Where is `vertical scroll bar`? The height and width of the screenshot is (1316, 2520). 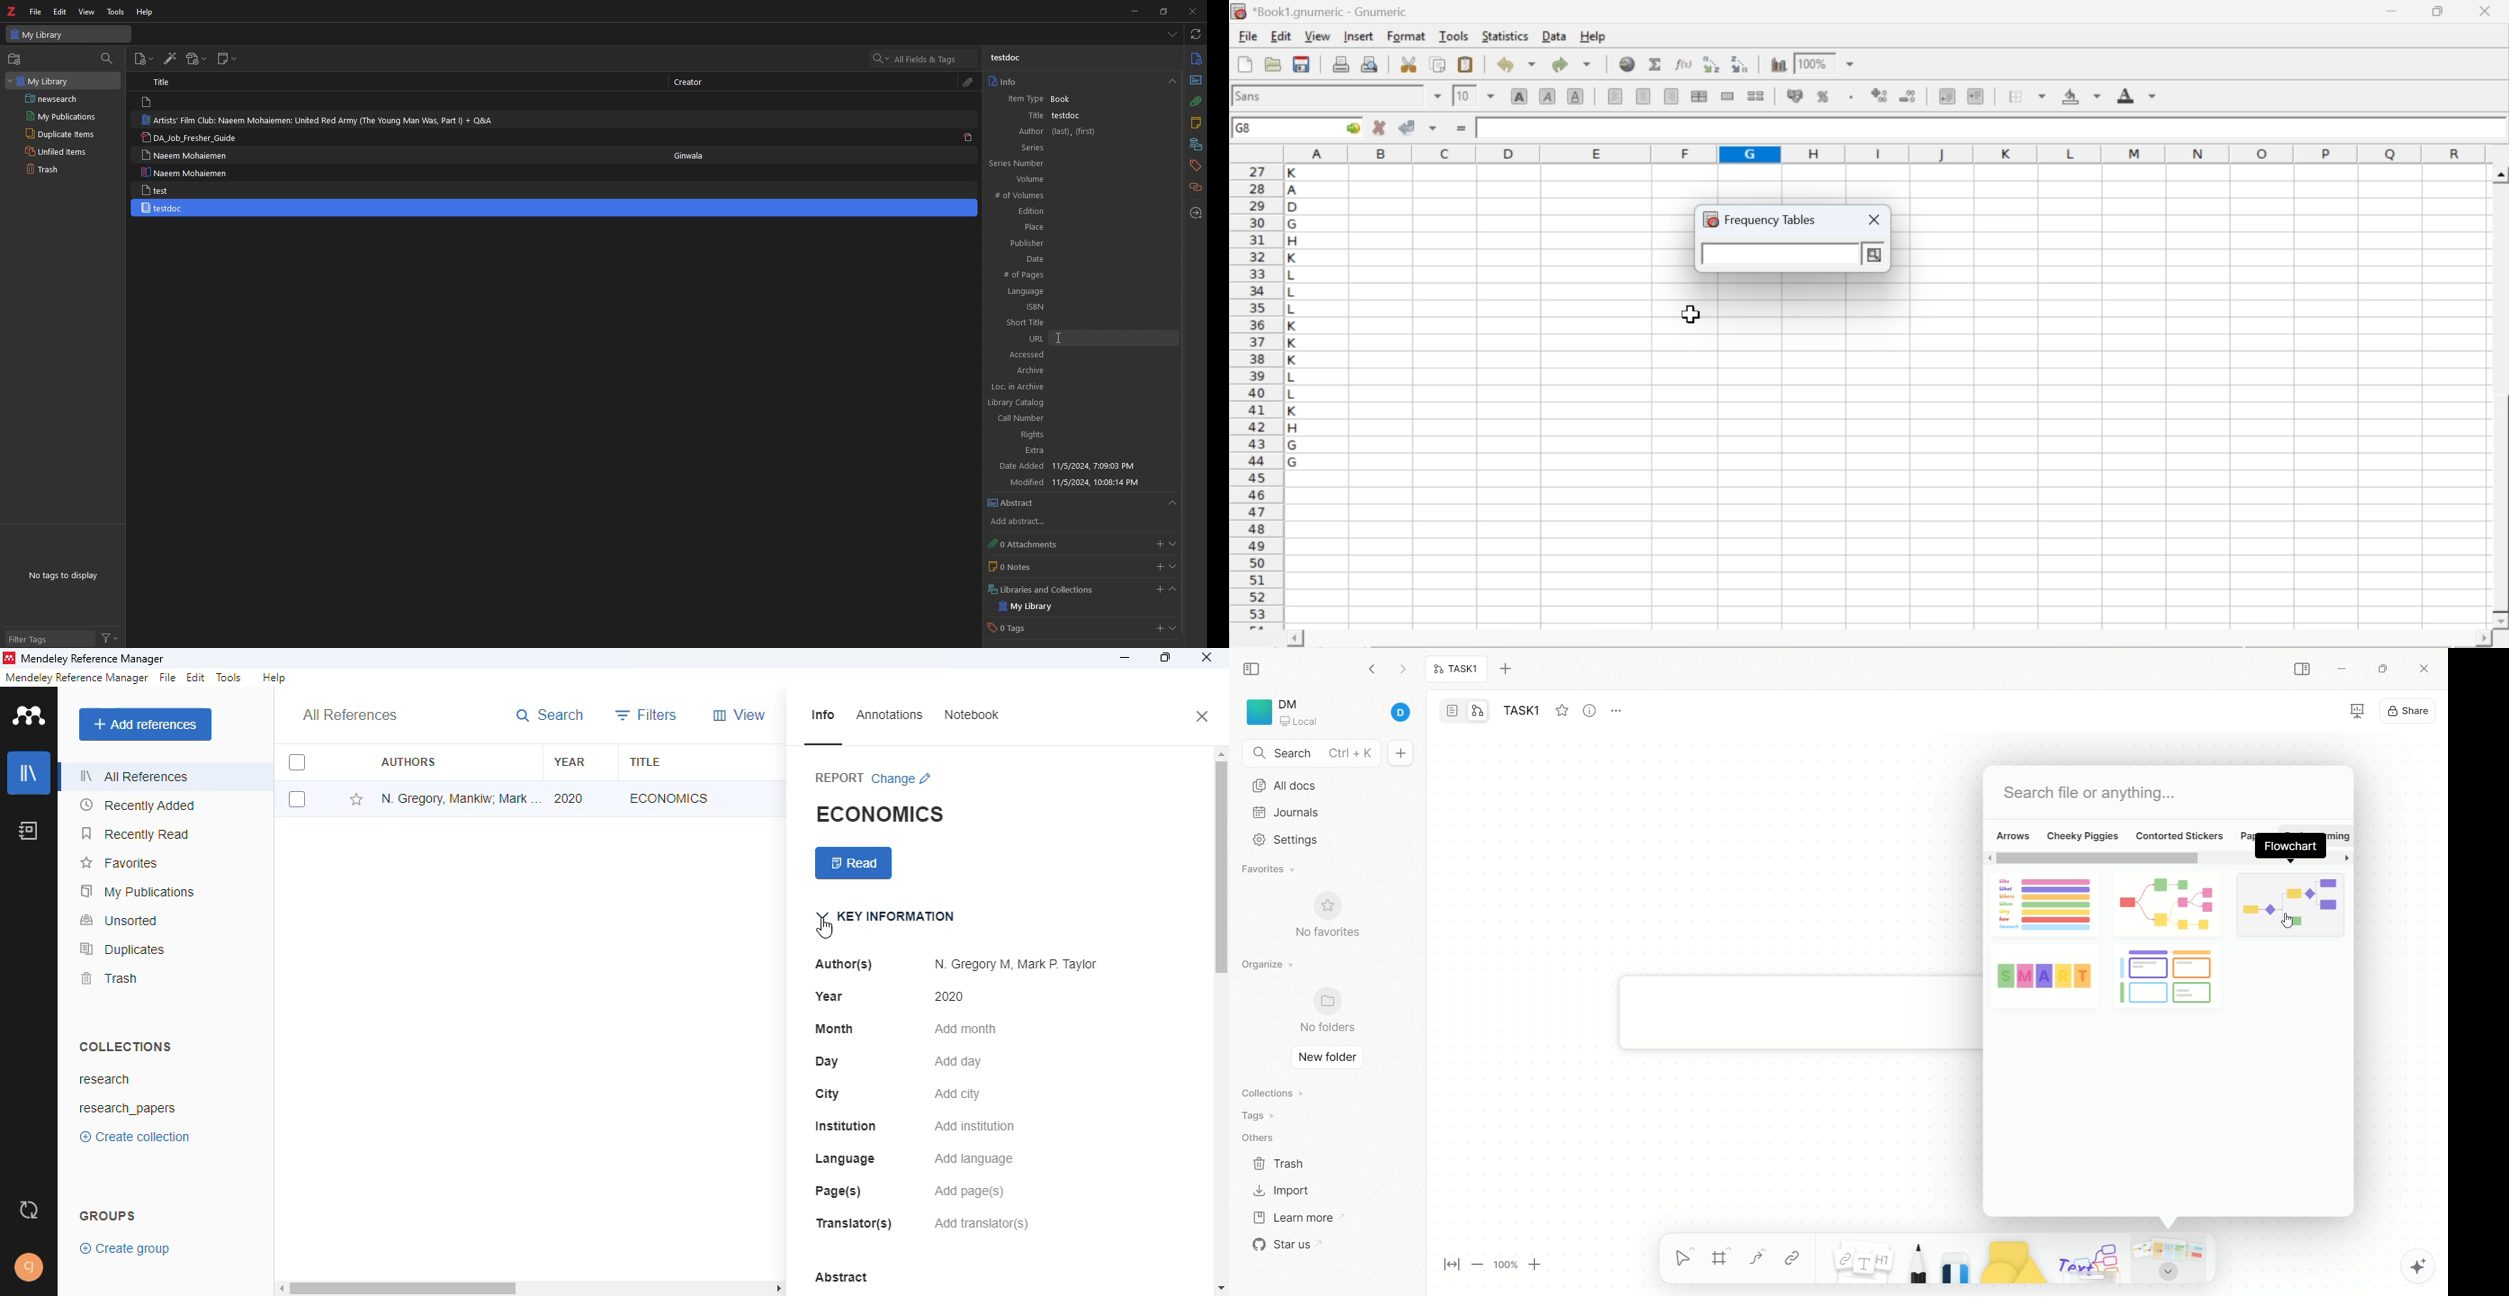
vertical scroll bar is located at coordinates (1220, 868).